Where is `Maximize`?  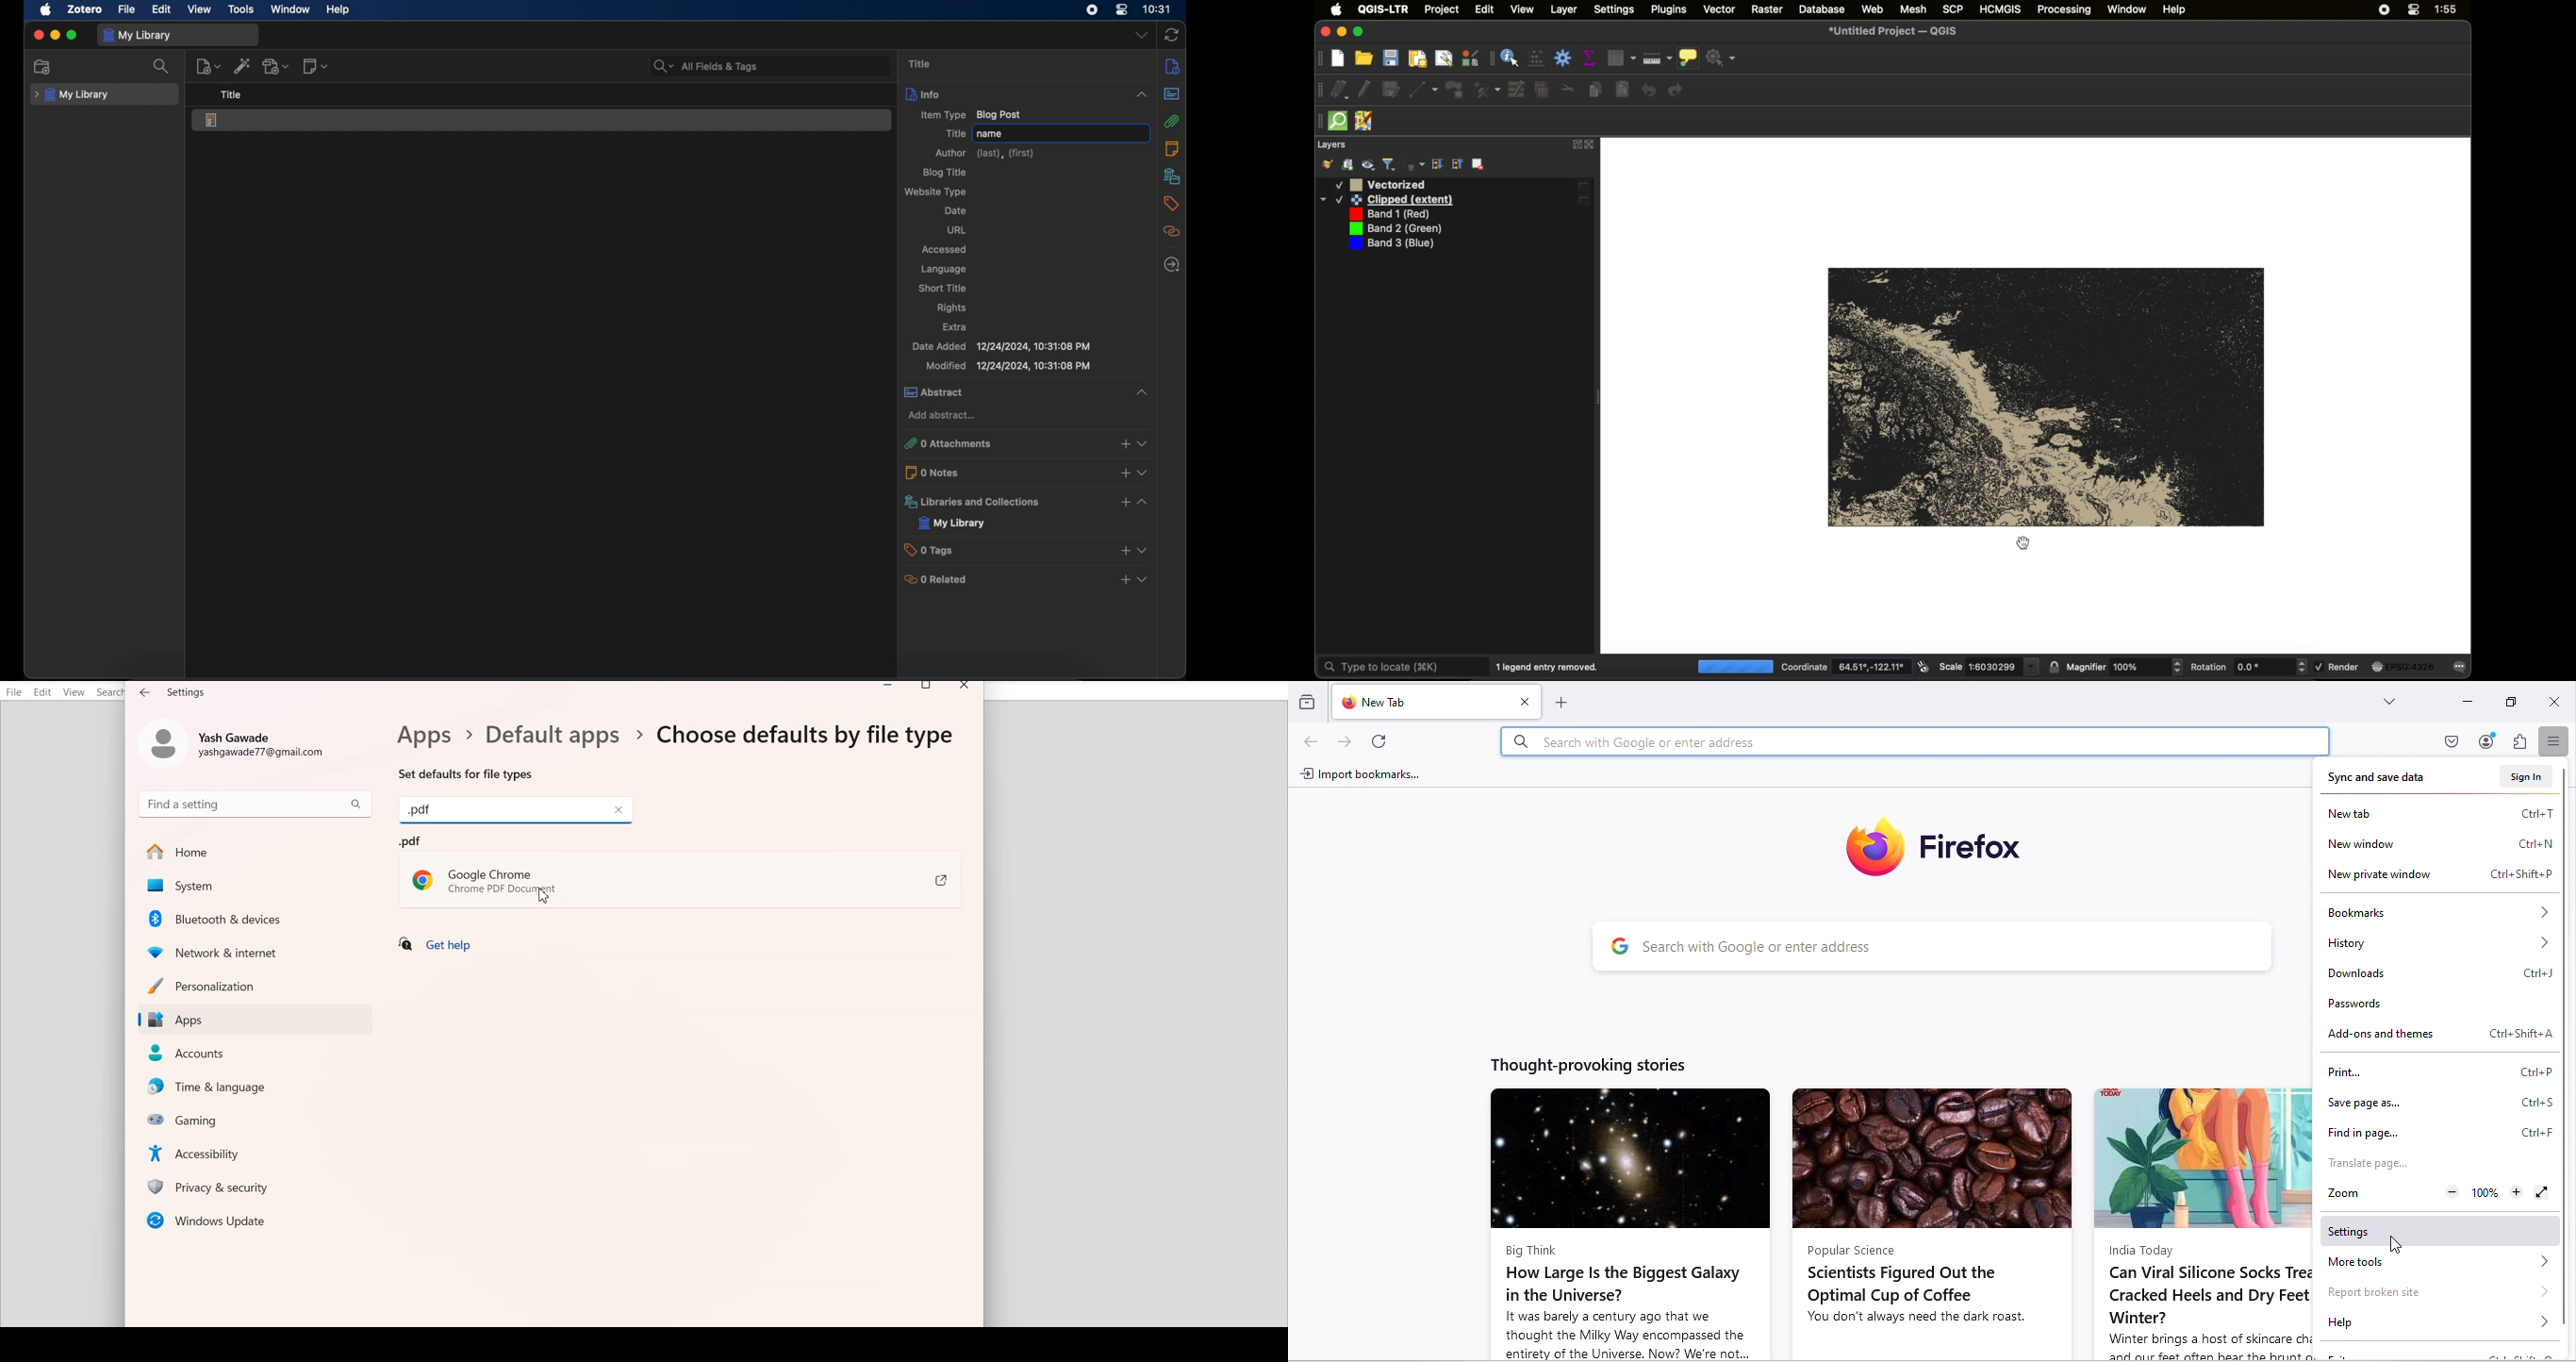 Maximize is located at coordinates (2509, 703).